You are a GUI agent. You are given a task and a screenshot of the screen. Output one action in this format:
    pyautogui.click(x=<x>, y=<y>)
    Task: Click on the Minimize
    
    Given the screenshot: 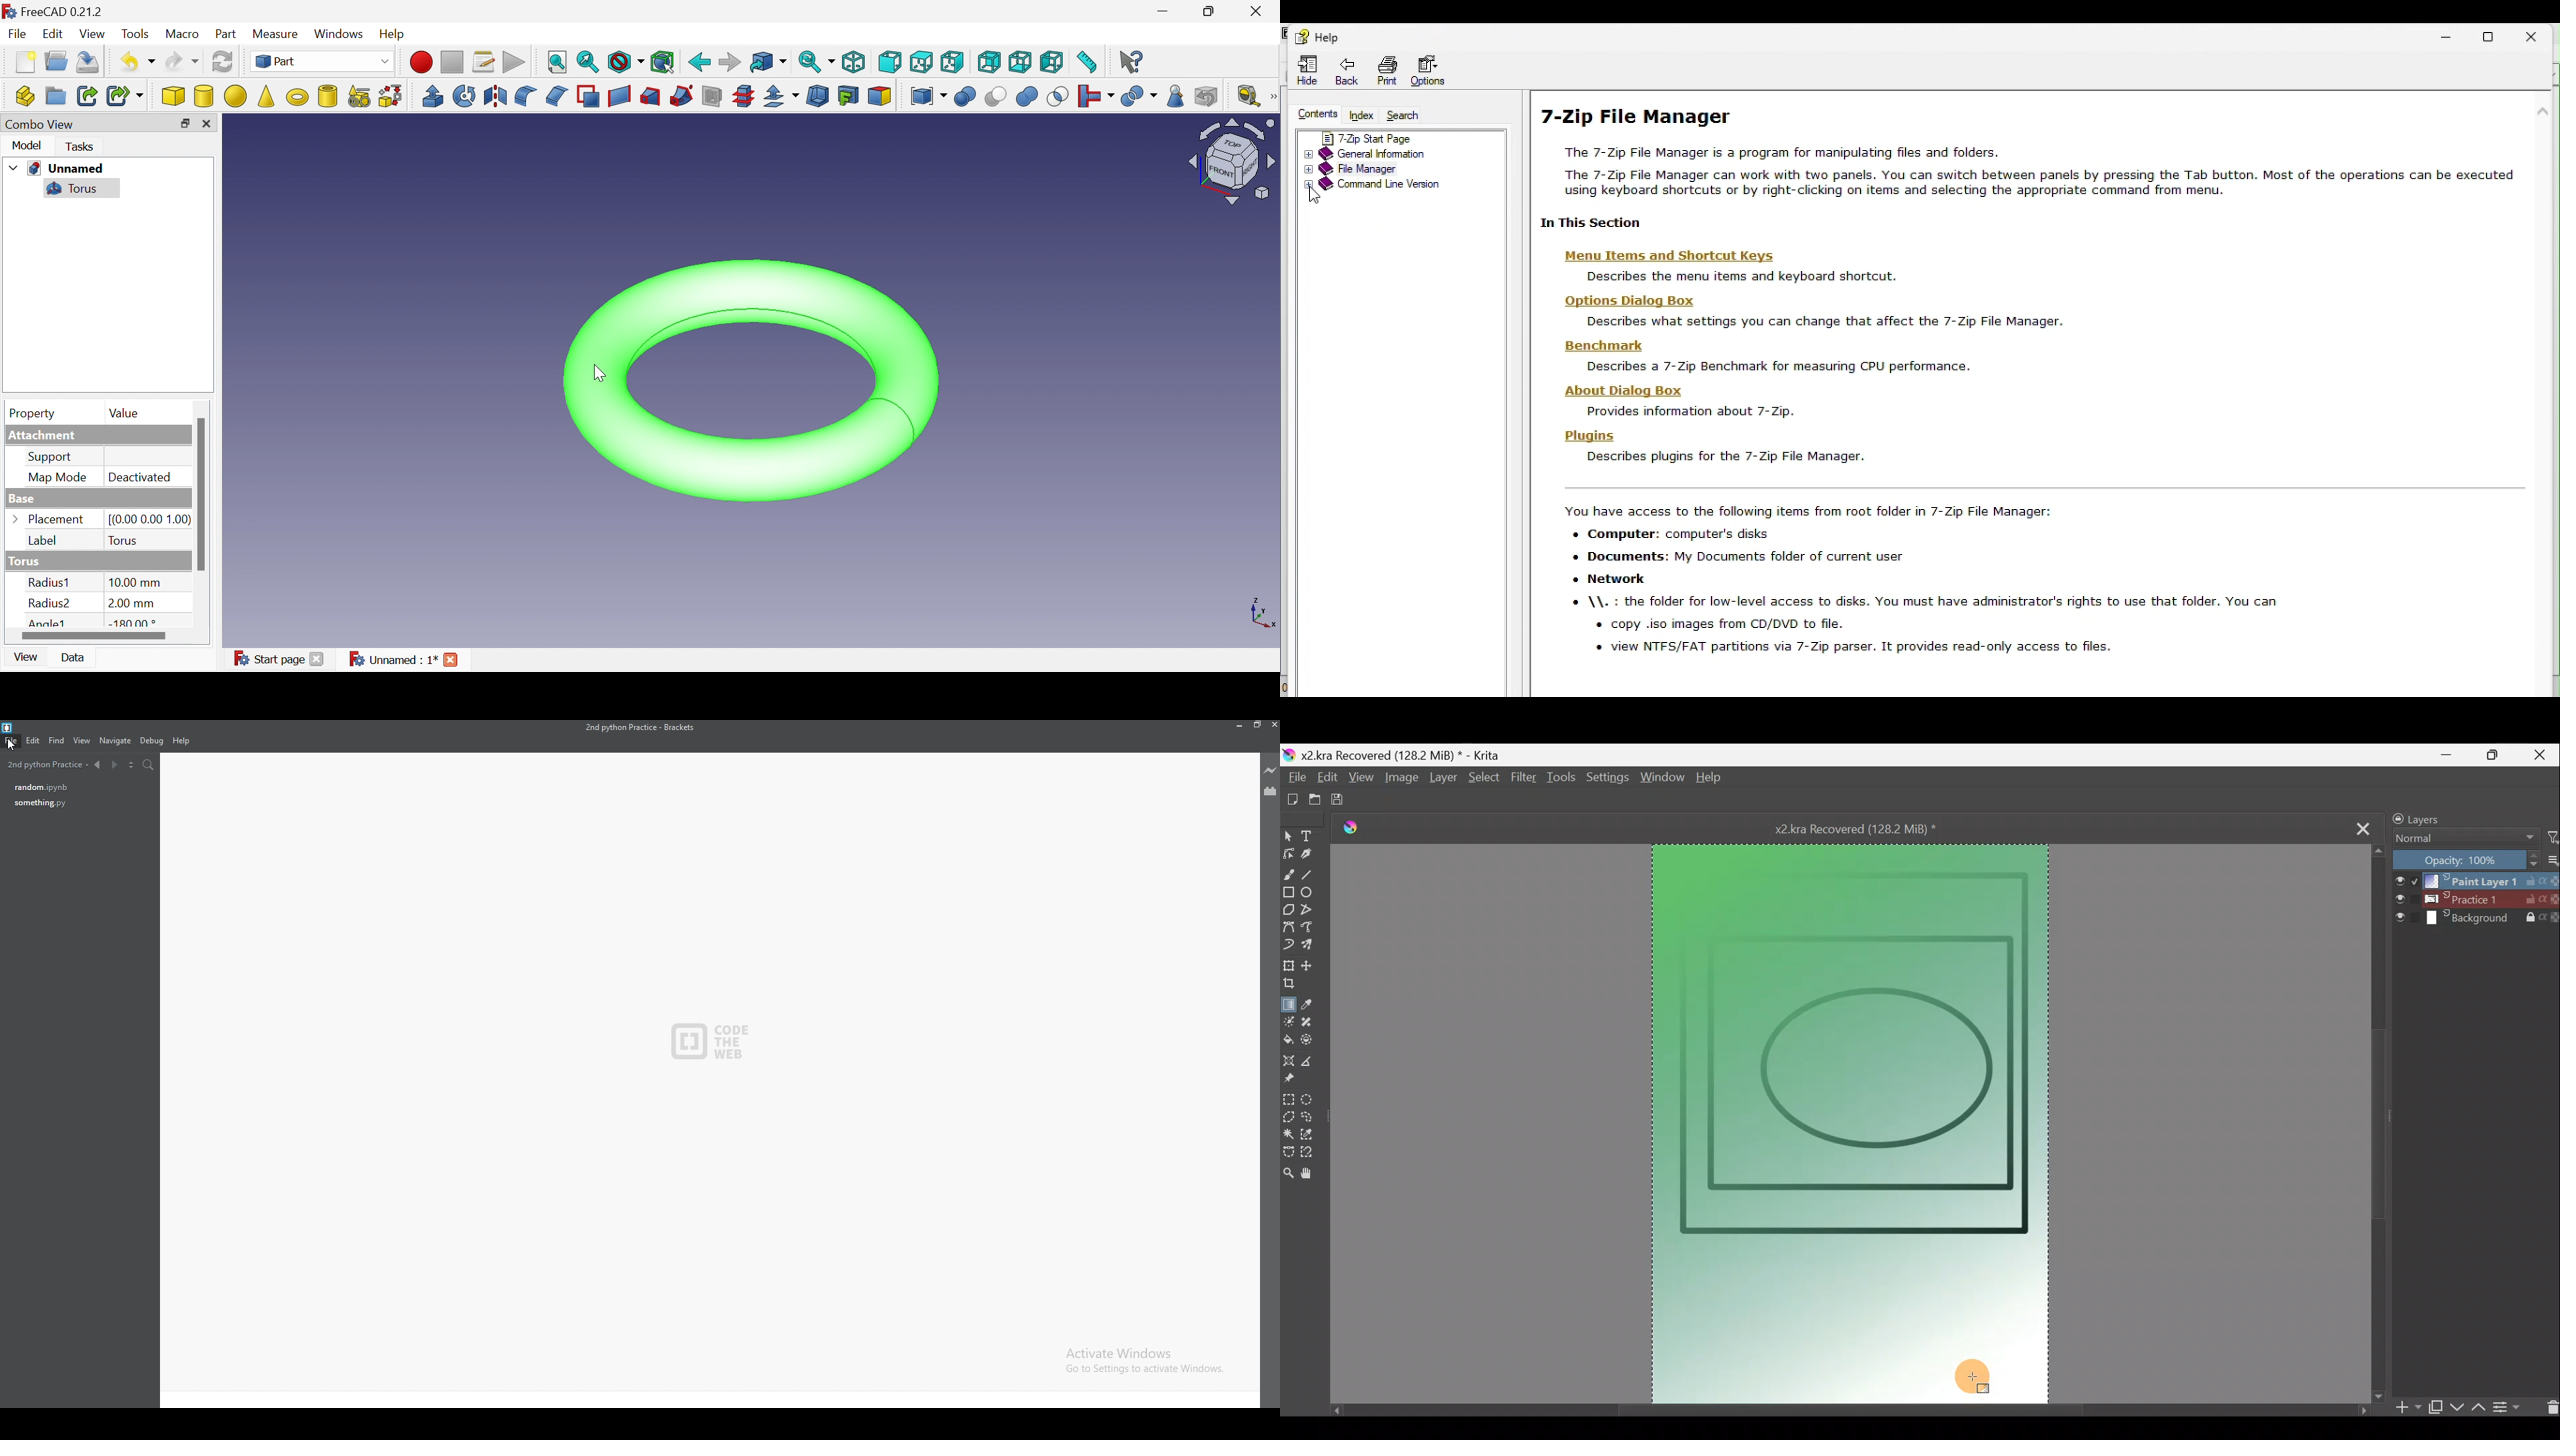 What is the action you would take?
    pyautogui.click(x=2451, y=32)
    